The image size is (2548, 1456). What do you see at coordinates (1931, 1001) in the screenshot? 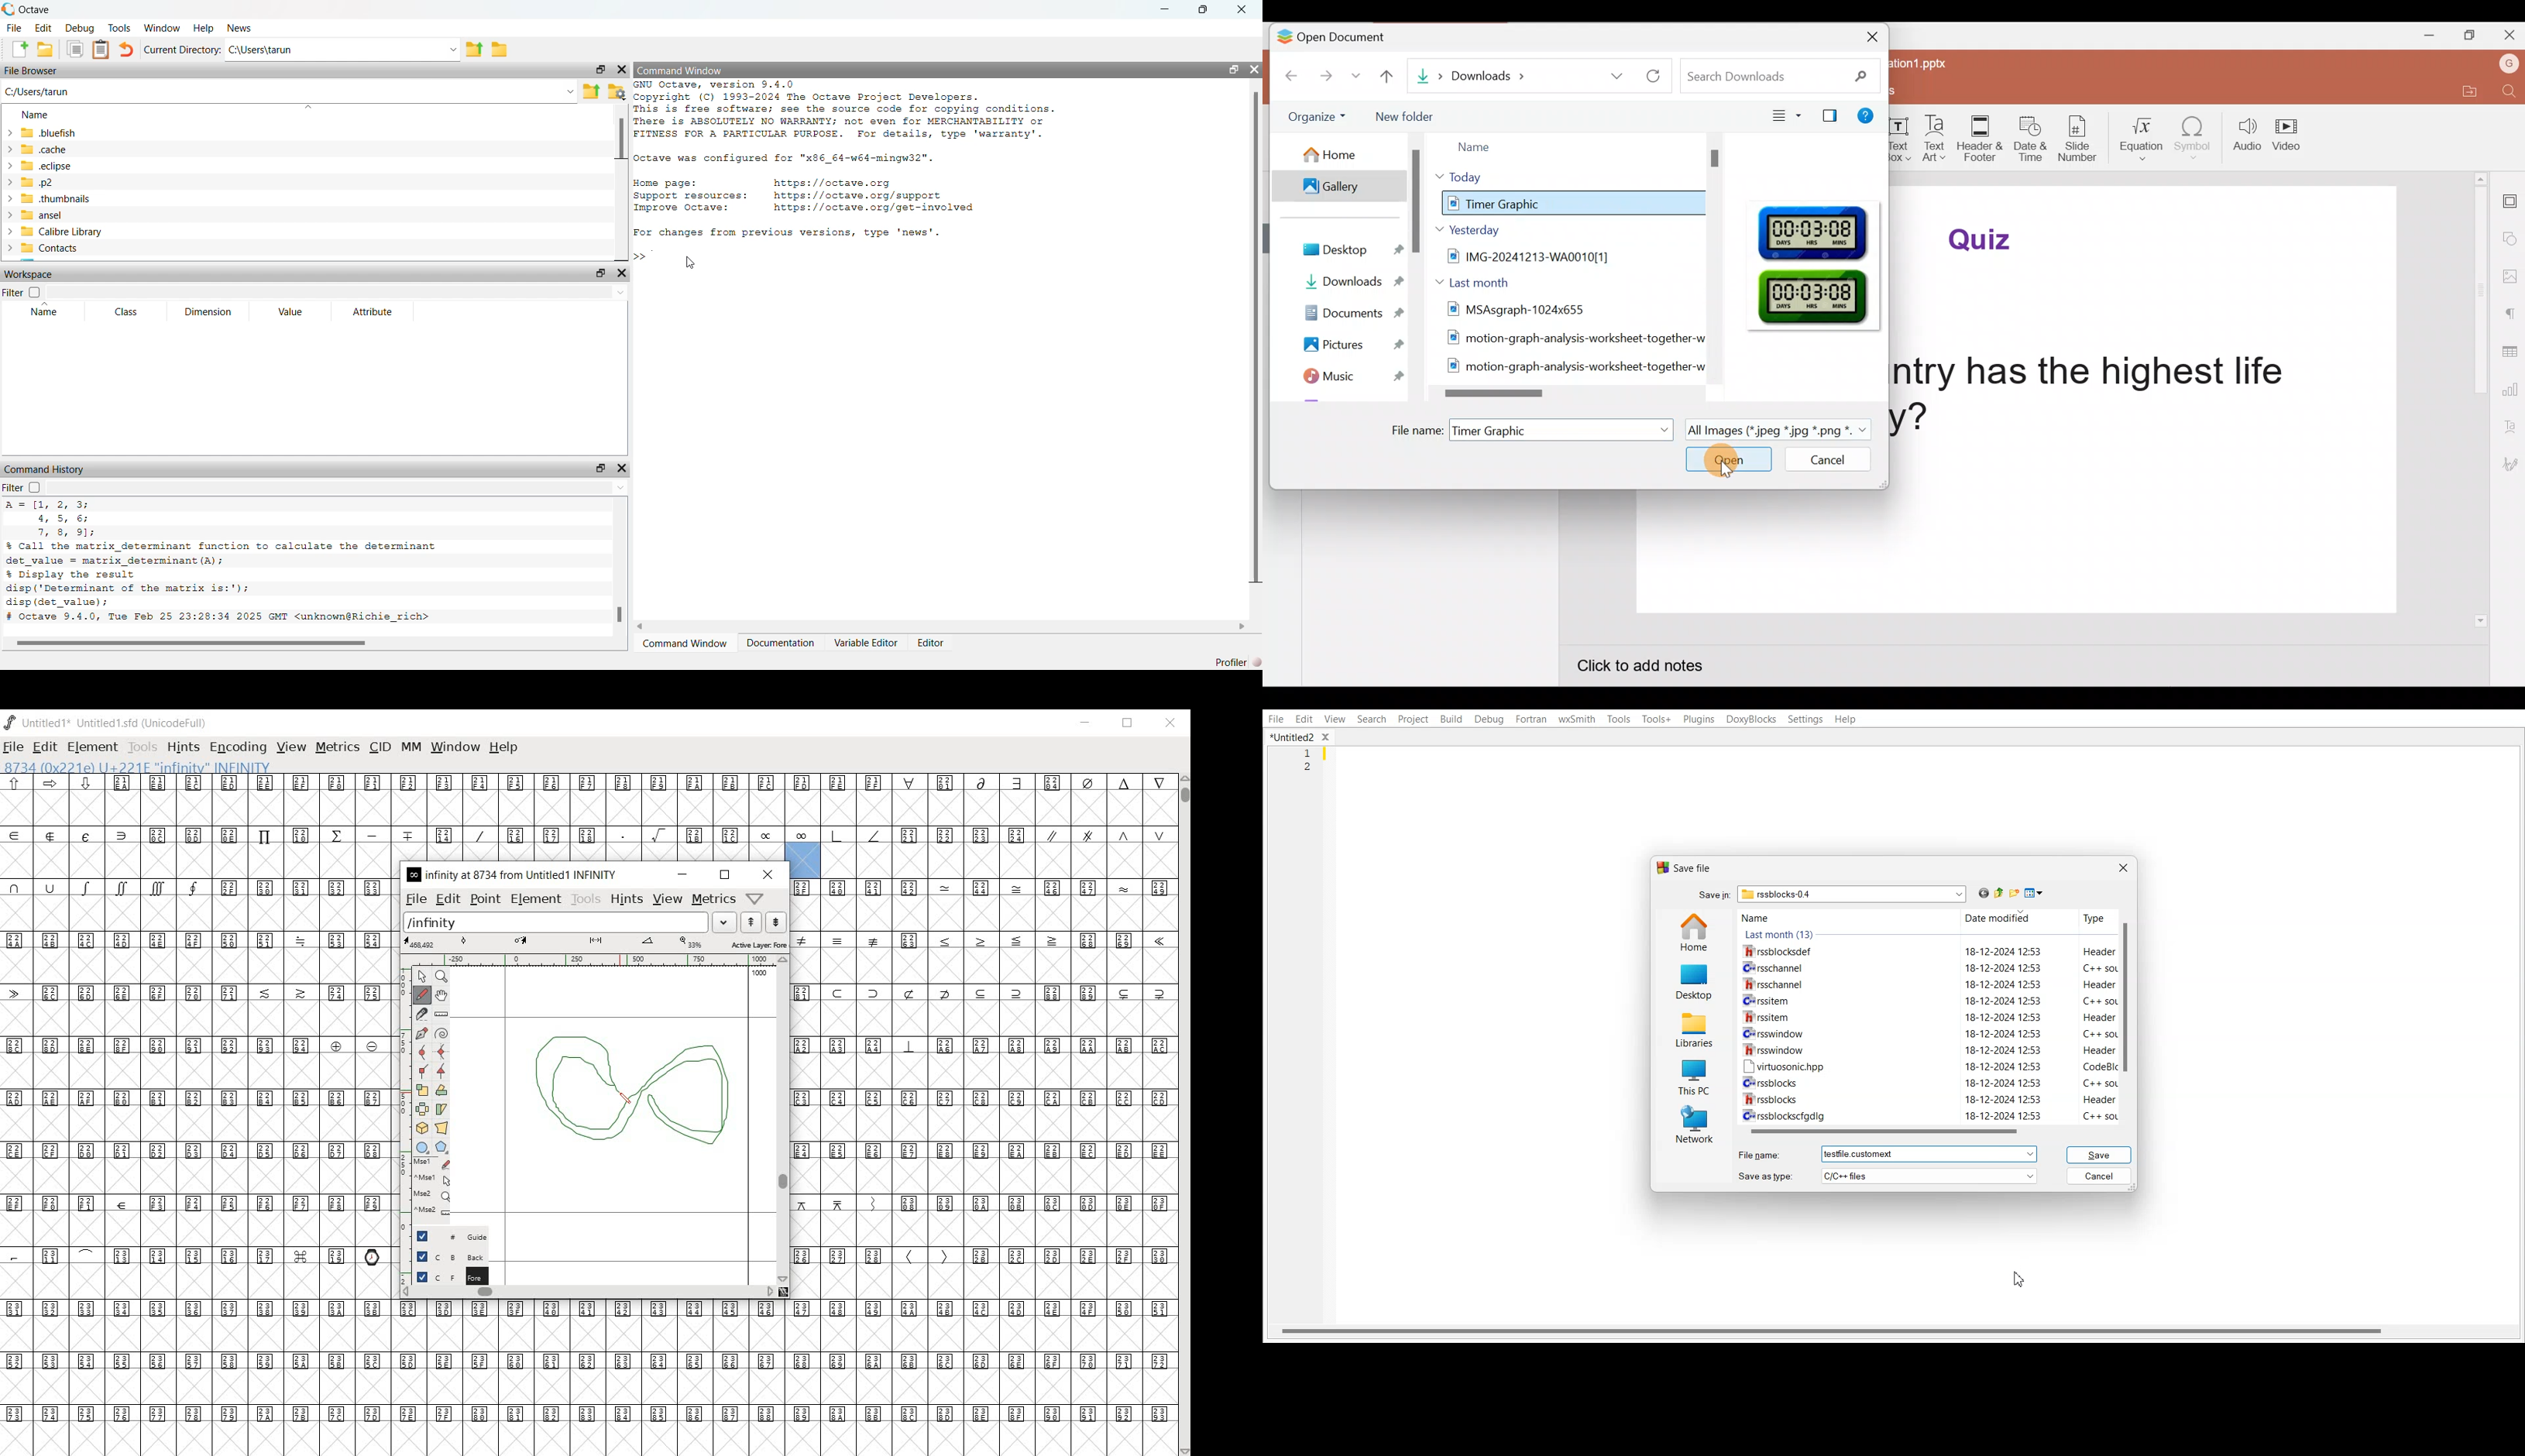
I see `Crrssitem 18-12-2024 12:53 C++ soL` at bounding box center [1931, 1001].